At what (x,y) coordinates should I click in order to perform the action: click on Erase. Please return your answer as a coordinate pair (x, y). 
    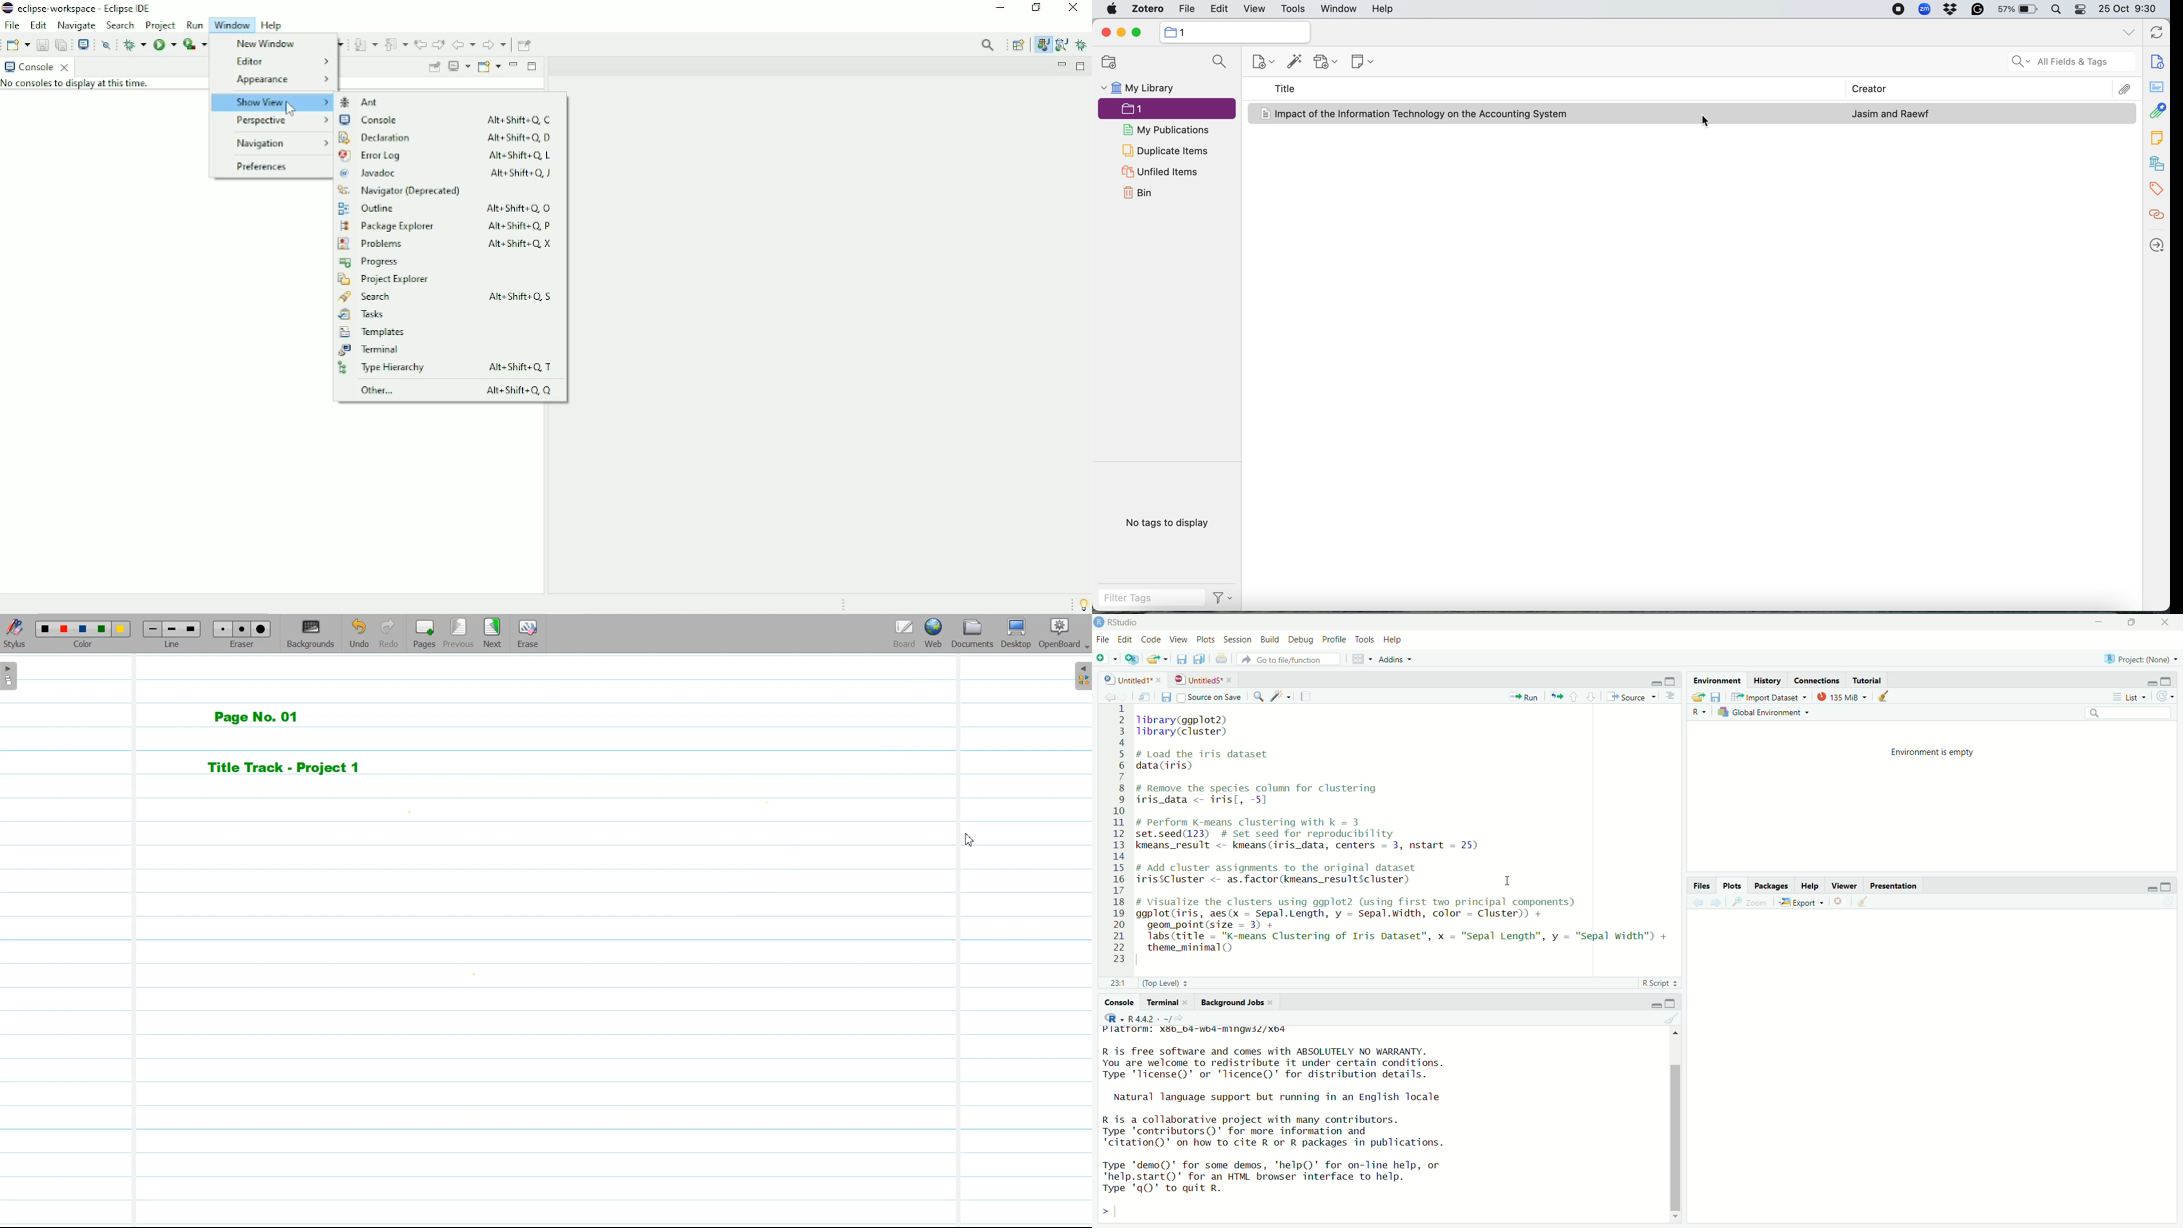
    Looking at the image, I should click on (527, 633).